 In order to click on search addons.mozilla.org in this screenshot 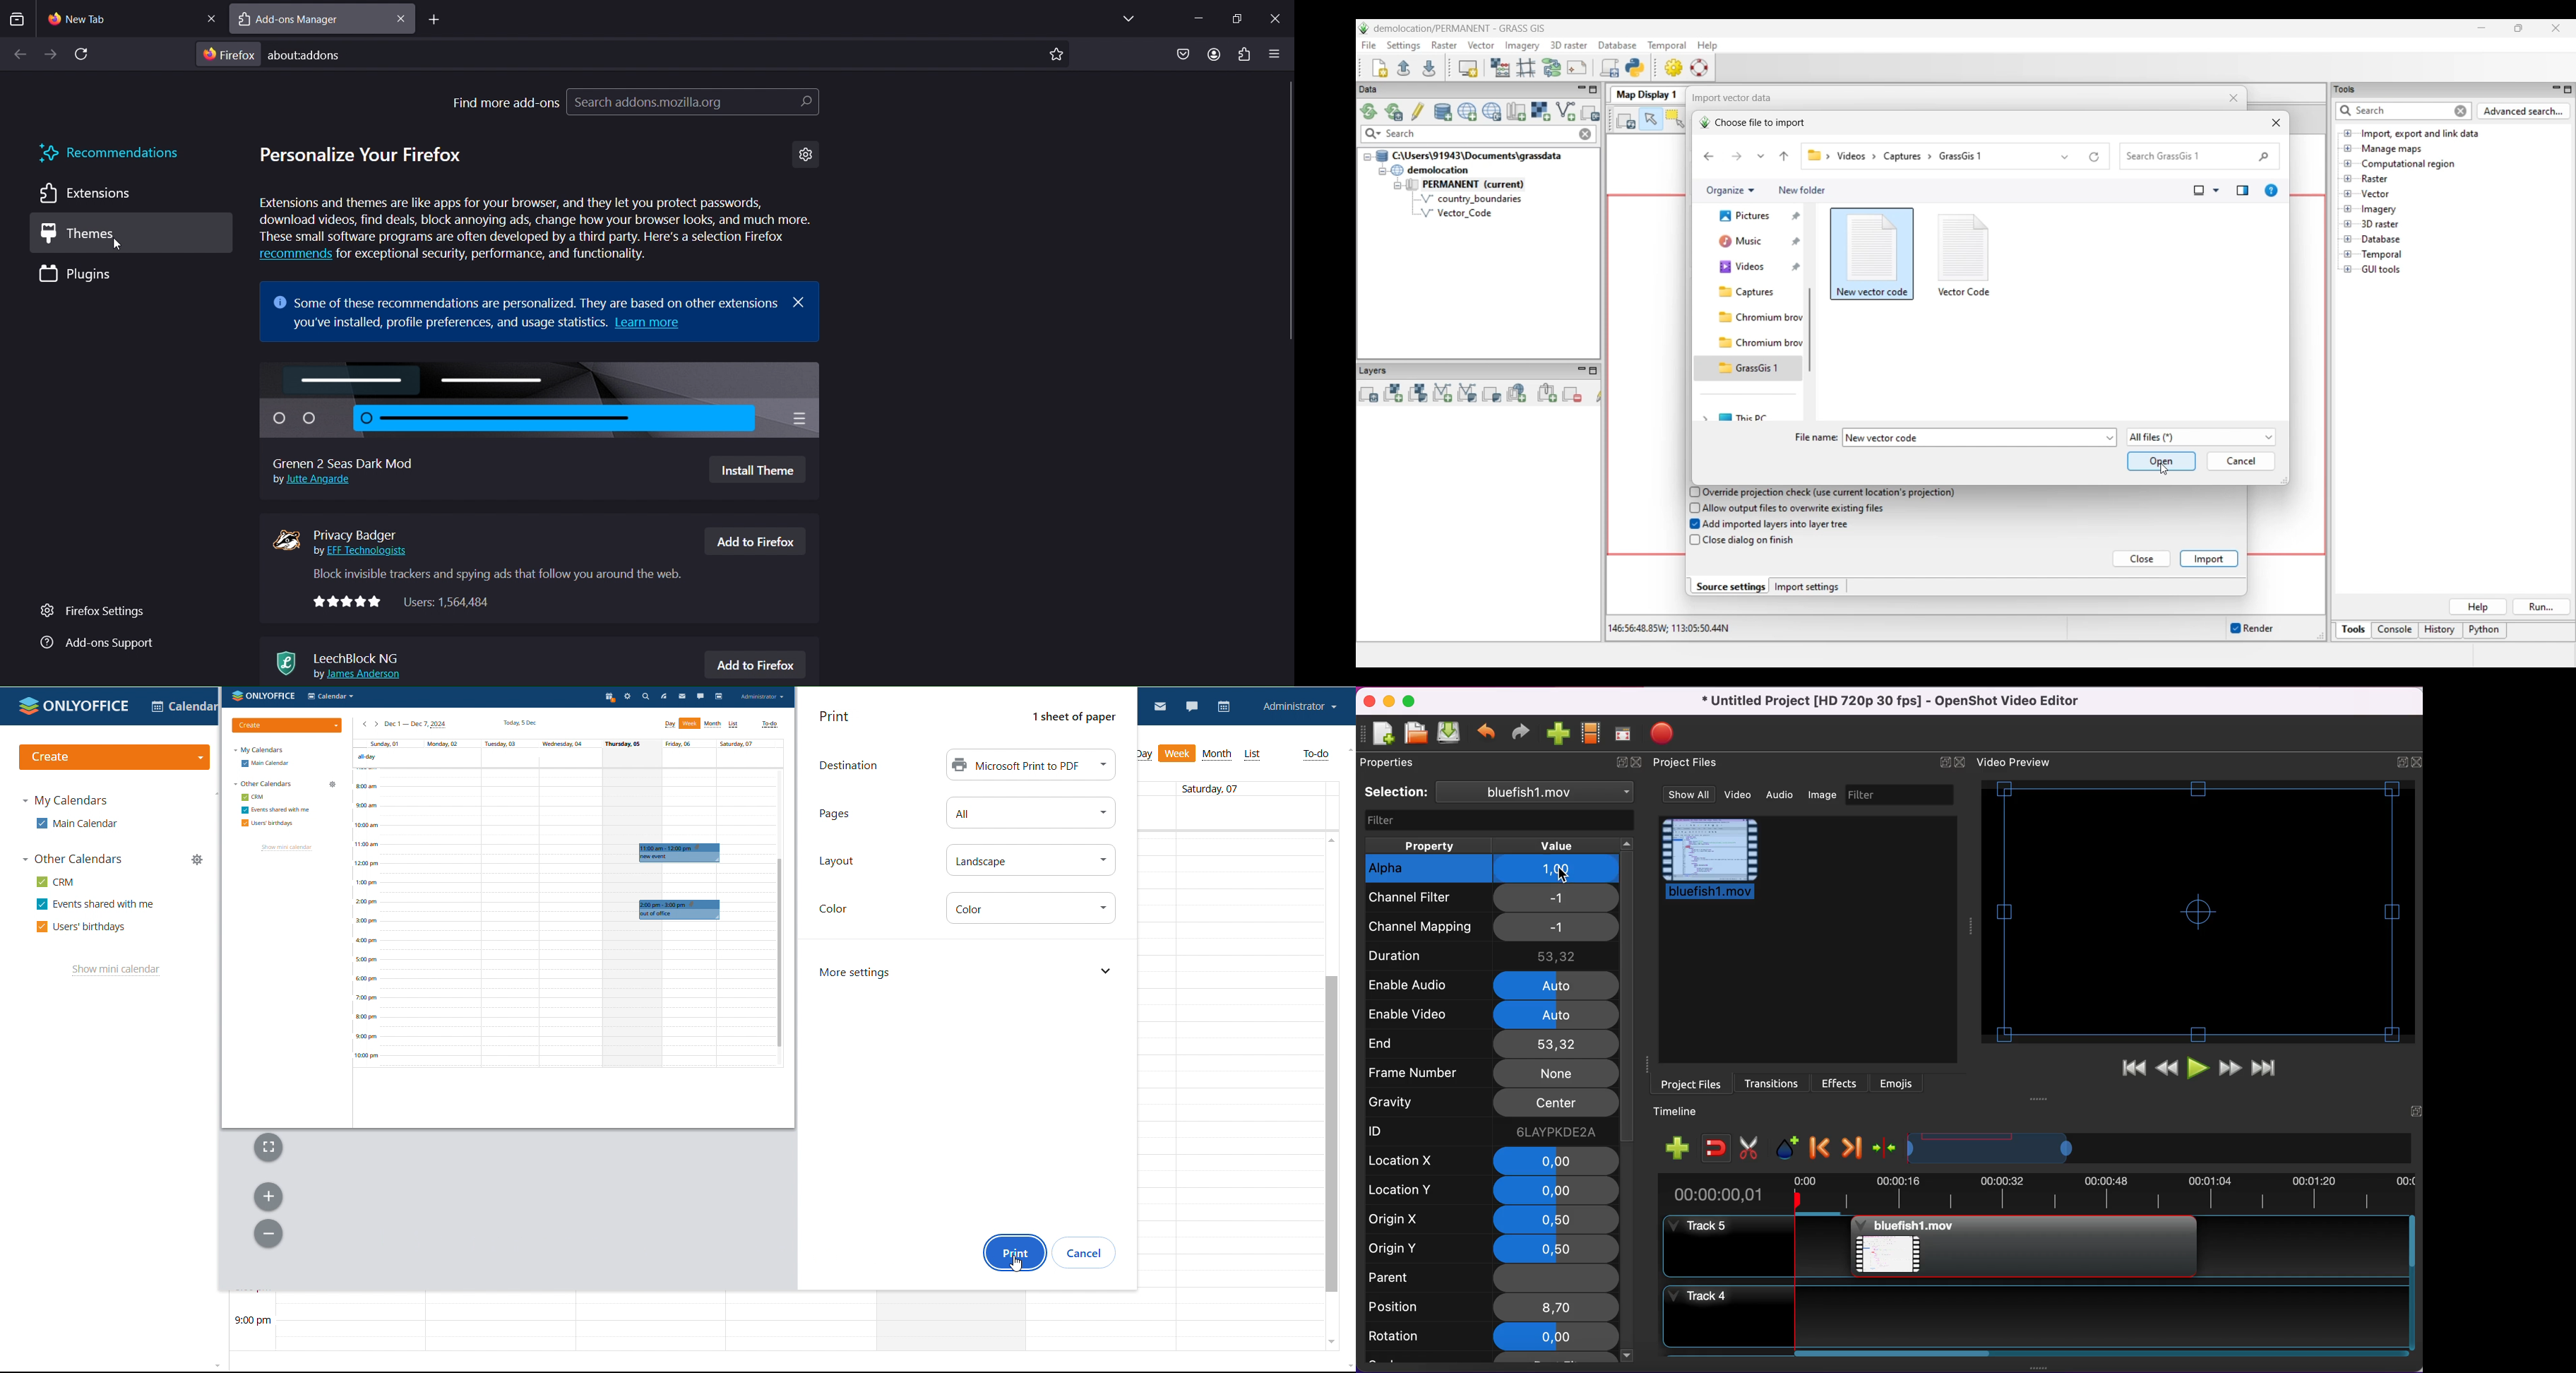, I will do `click(693, 101)`.